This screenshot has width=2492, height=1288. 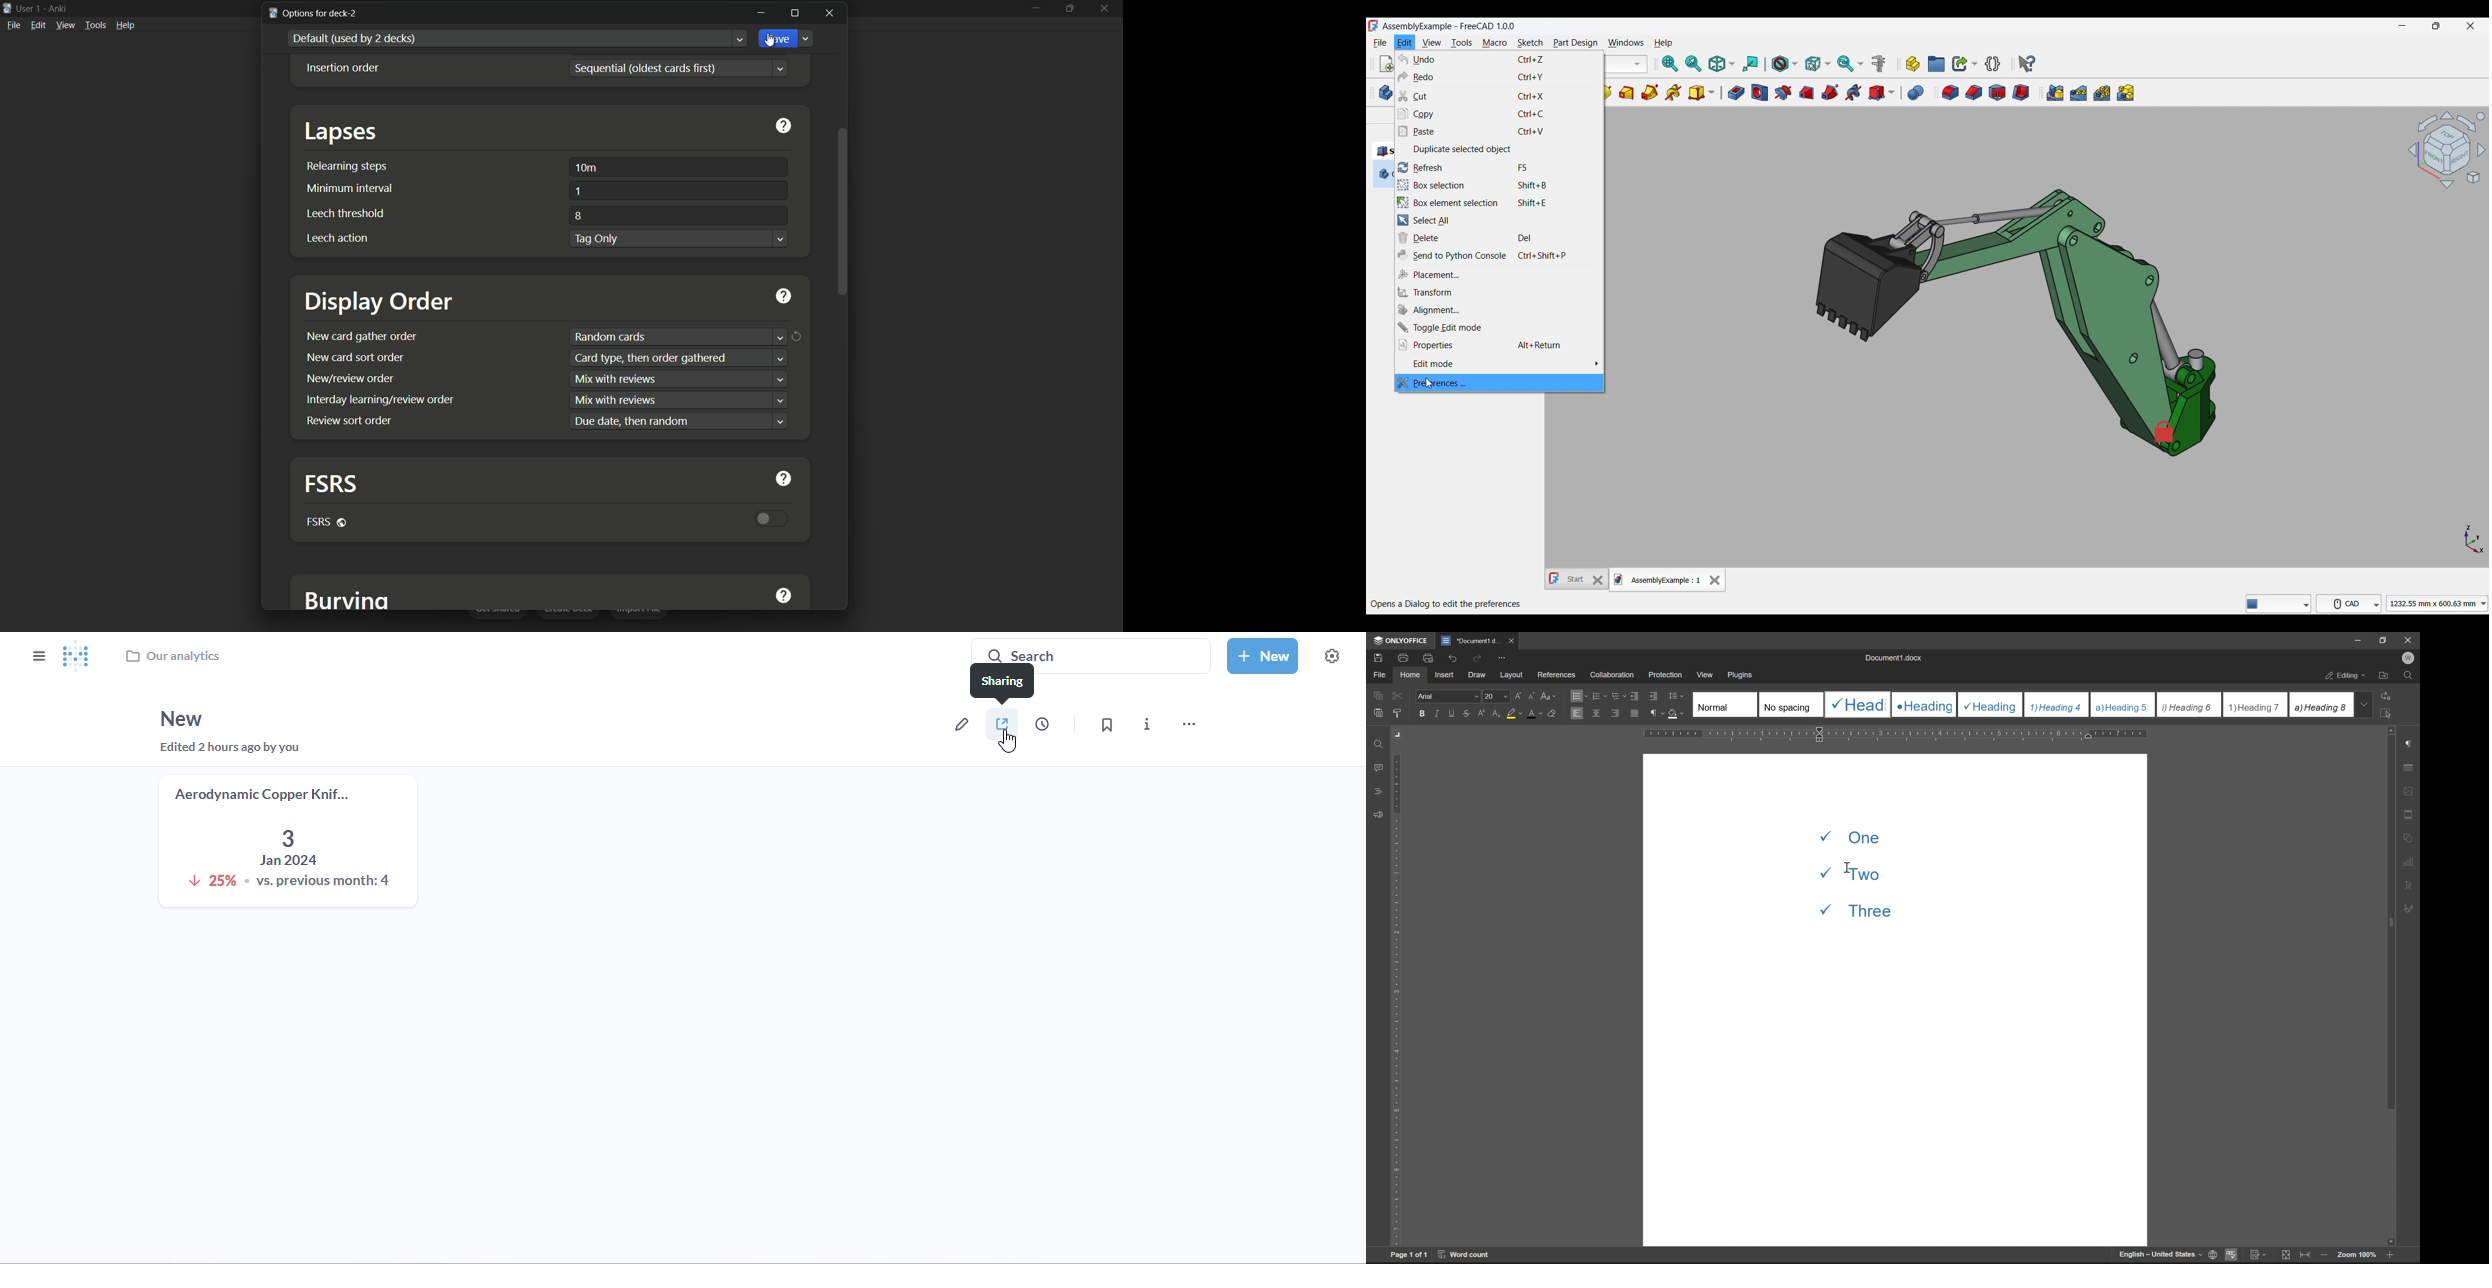 I want to click on text, so click(x=652, y=359).